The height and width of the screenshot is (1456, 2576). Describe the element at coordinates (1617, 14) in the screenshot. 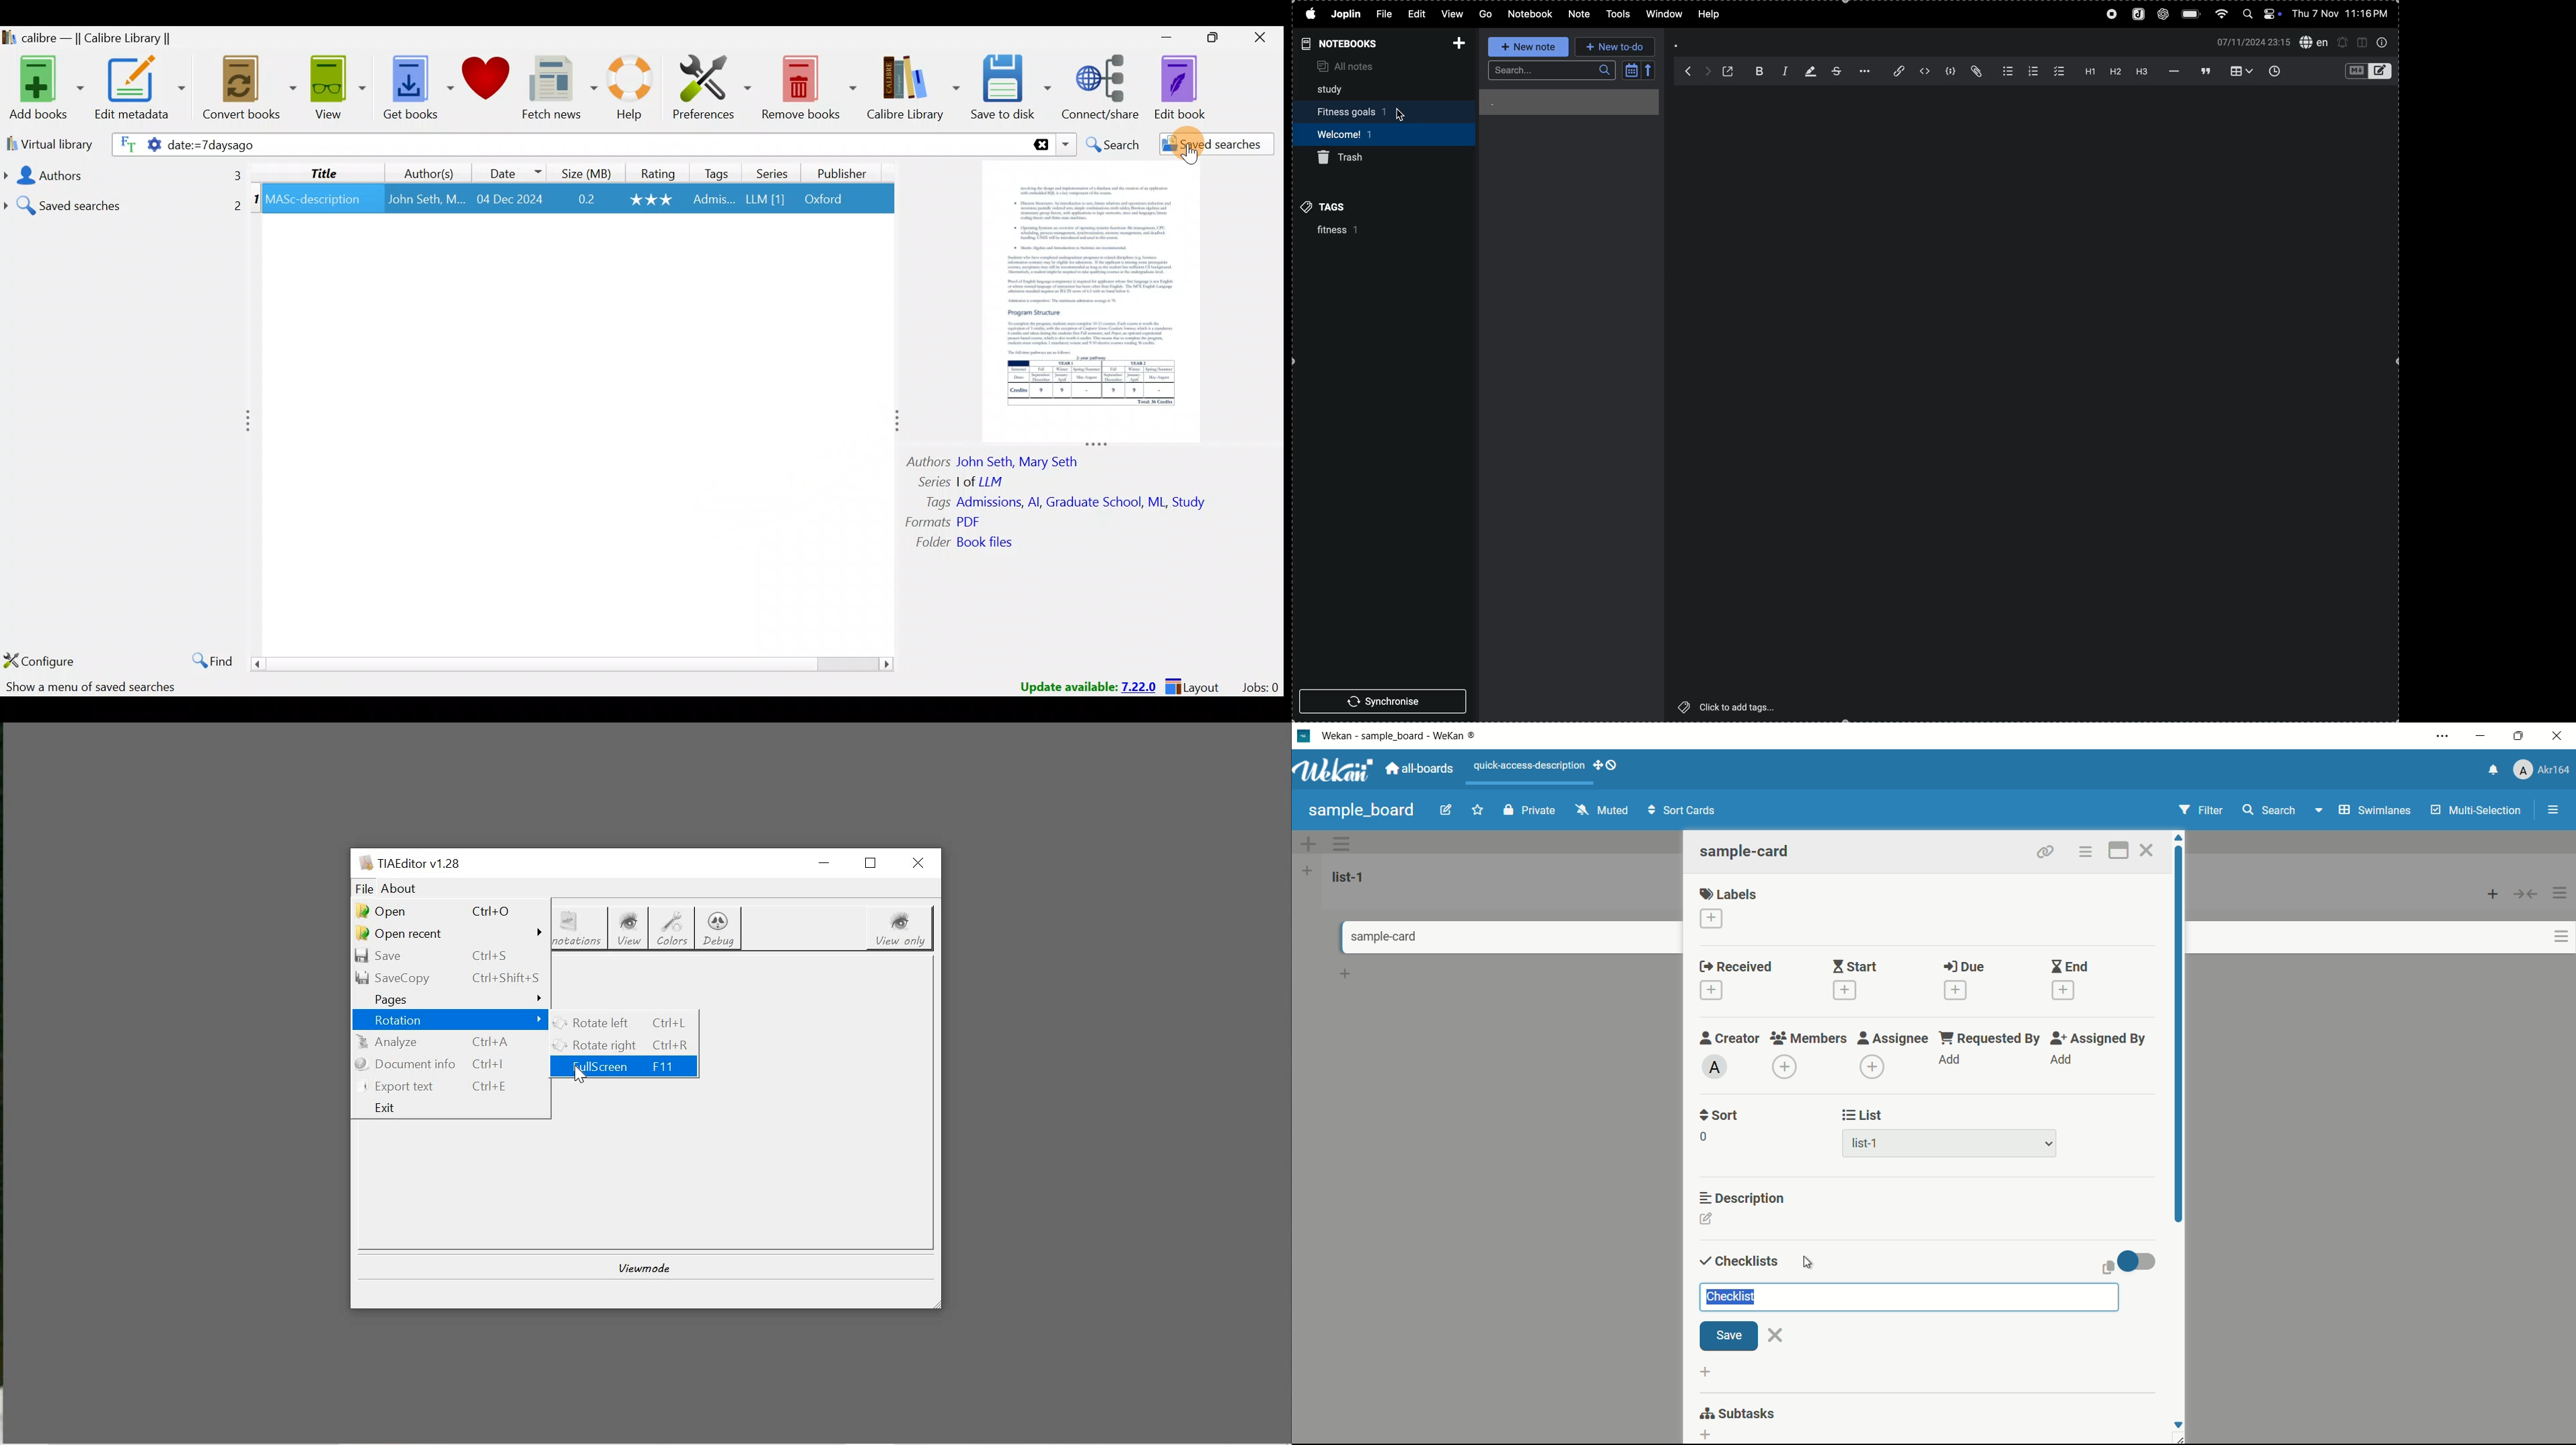

I see `tools` at that location.